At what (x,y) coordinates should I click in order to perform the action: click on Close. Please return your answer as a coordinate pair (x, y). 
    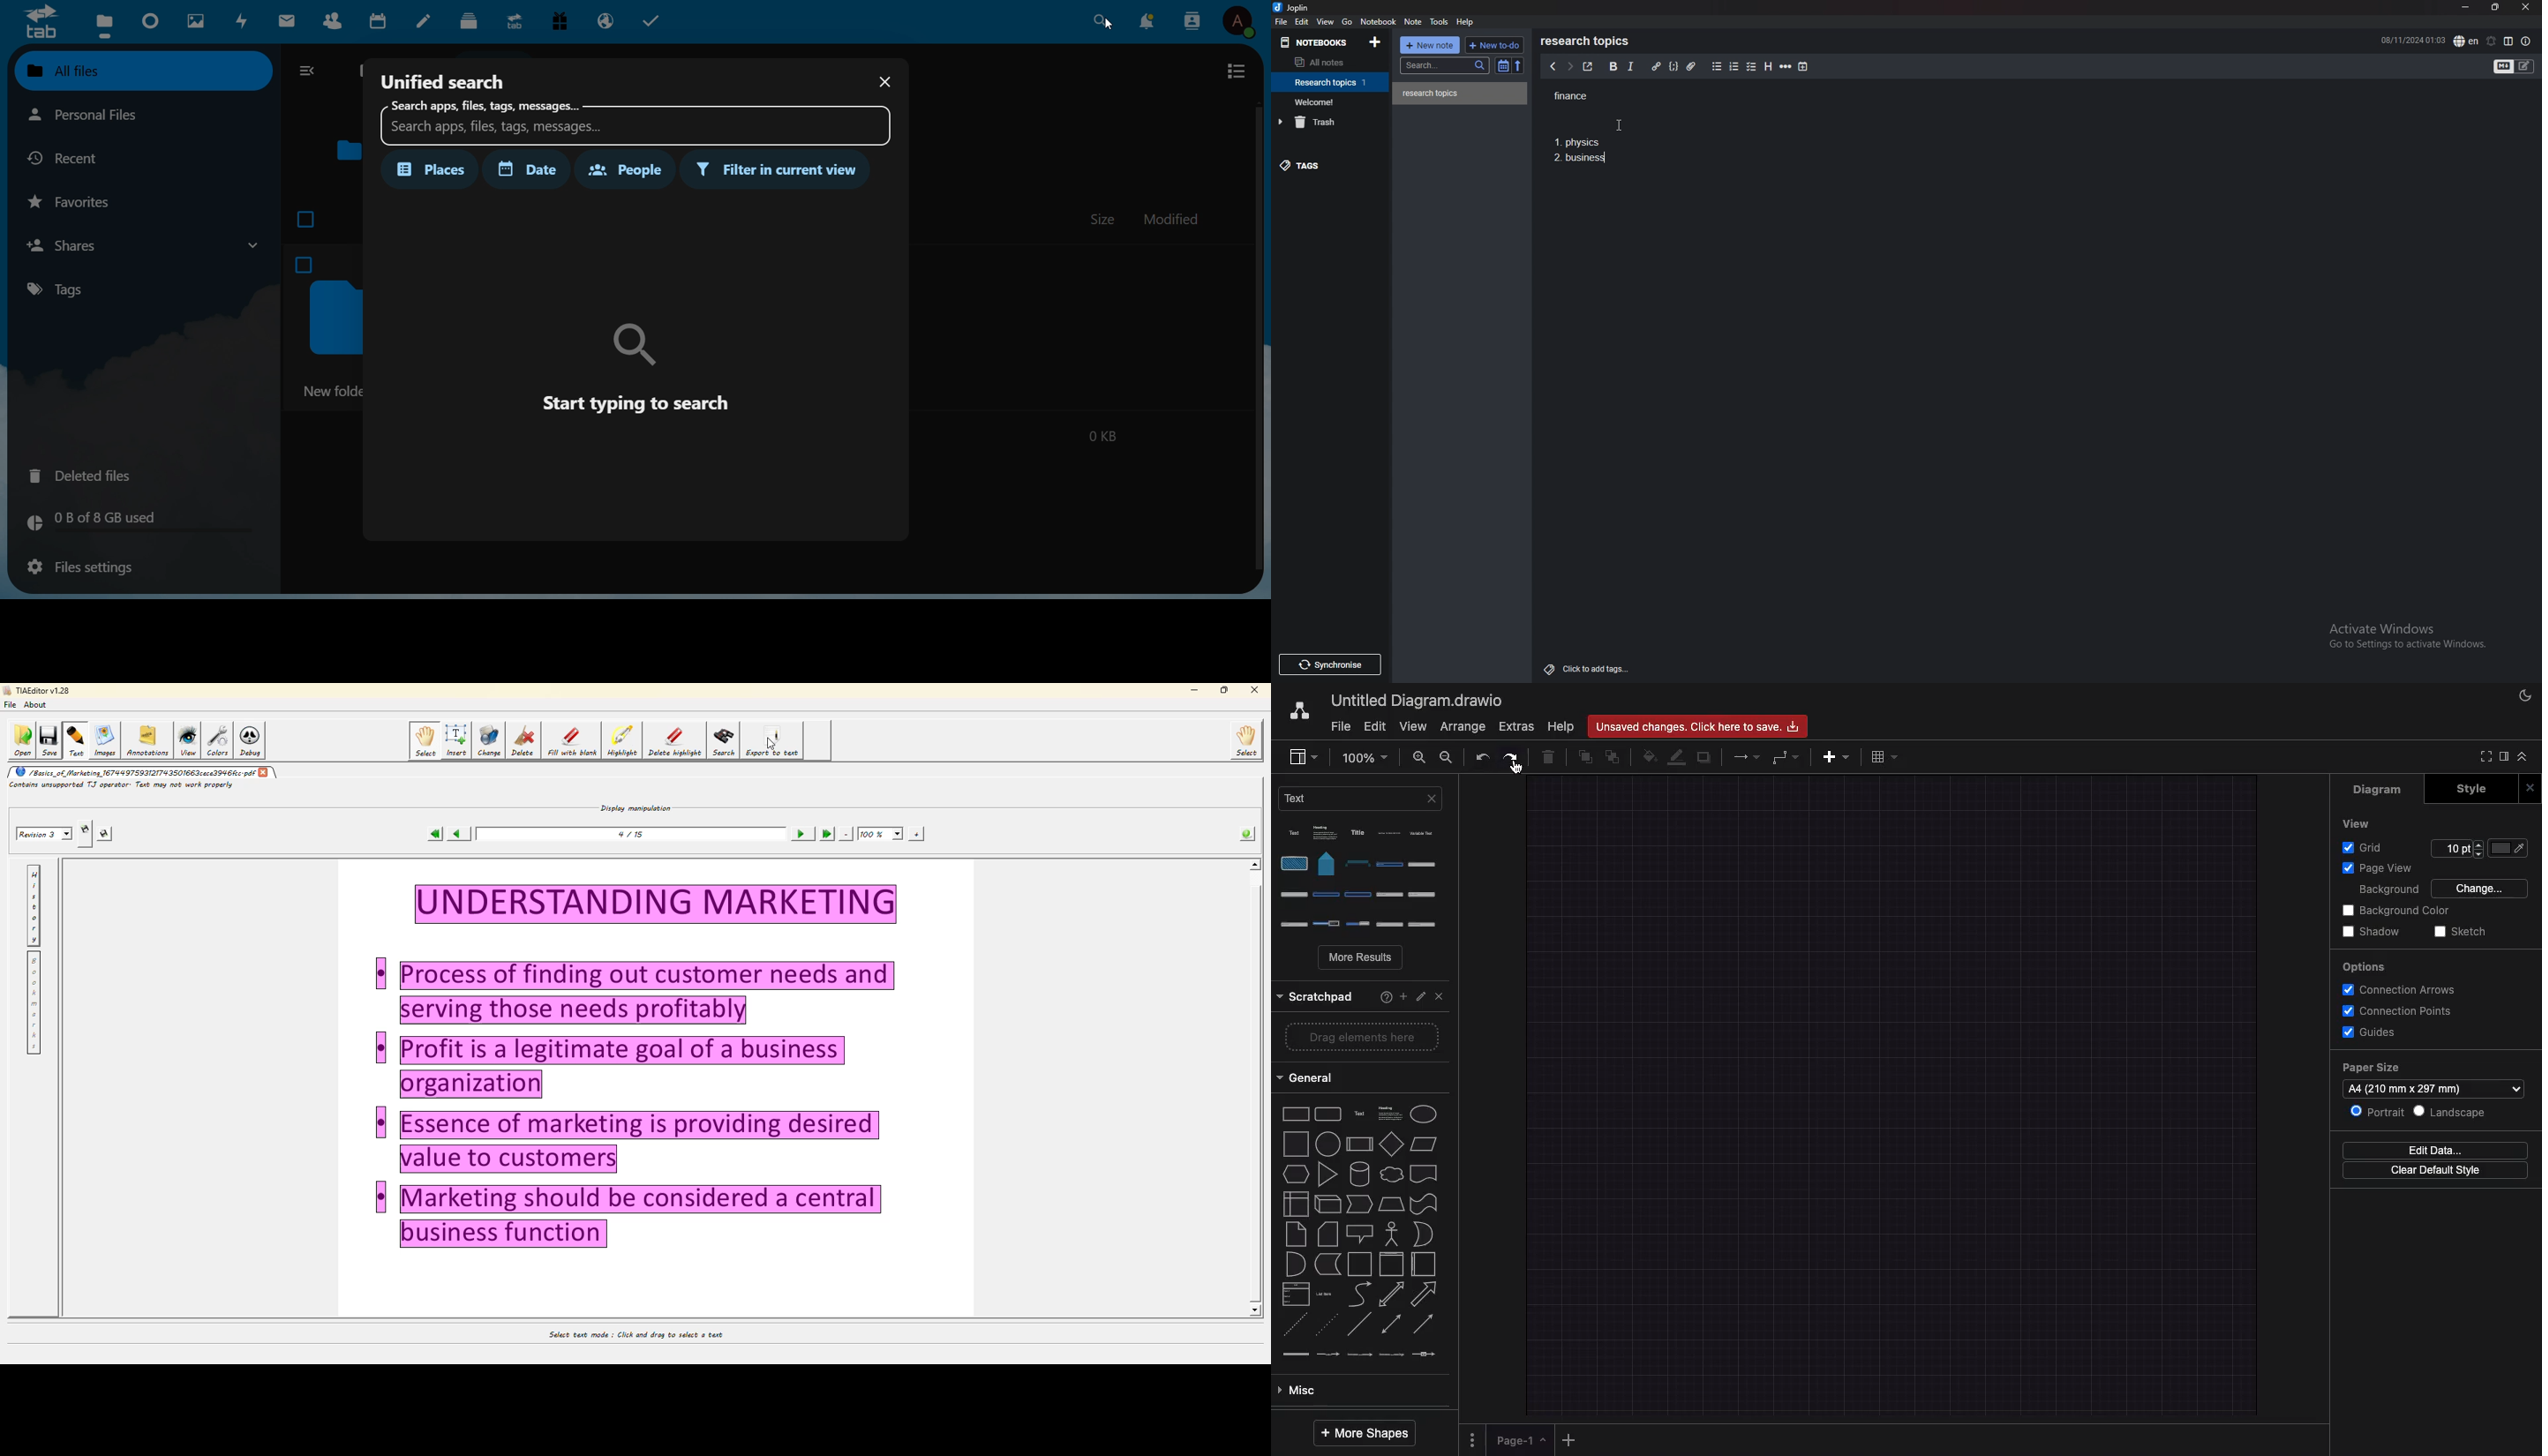
    Looking at the image, I should click on (2530, 790).